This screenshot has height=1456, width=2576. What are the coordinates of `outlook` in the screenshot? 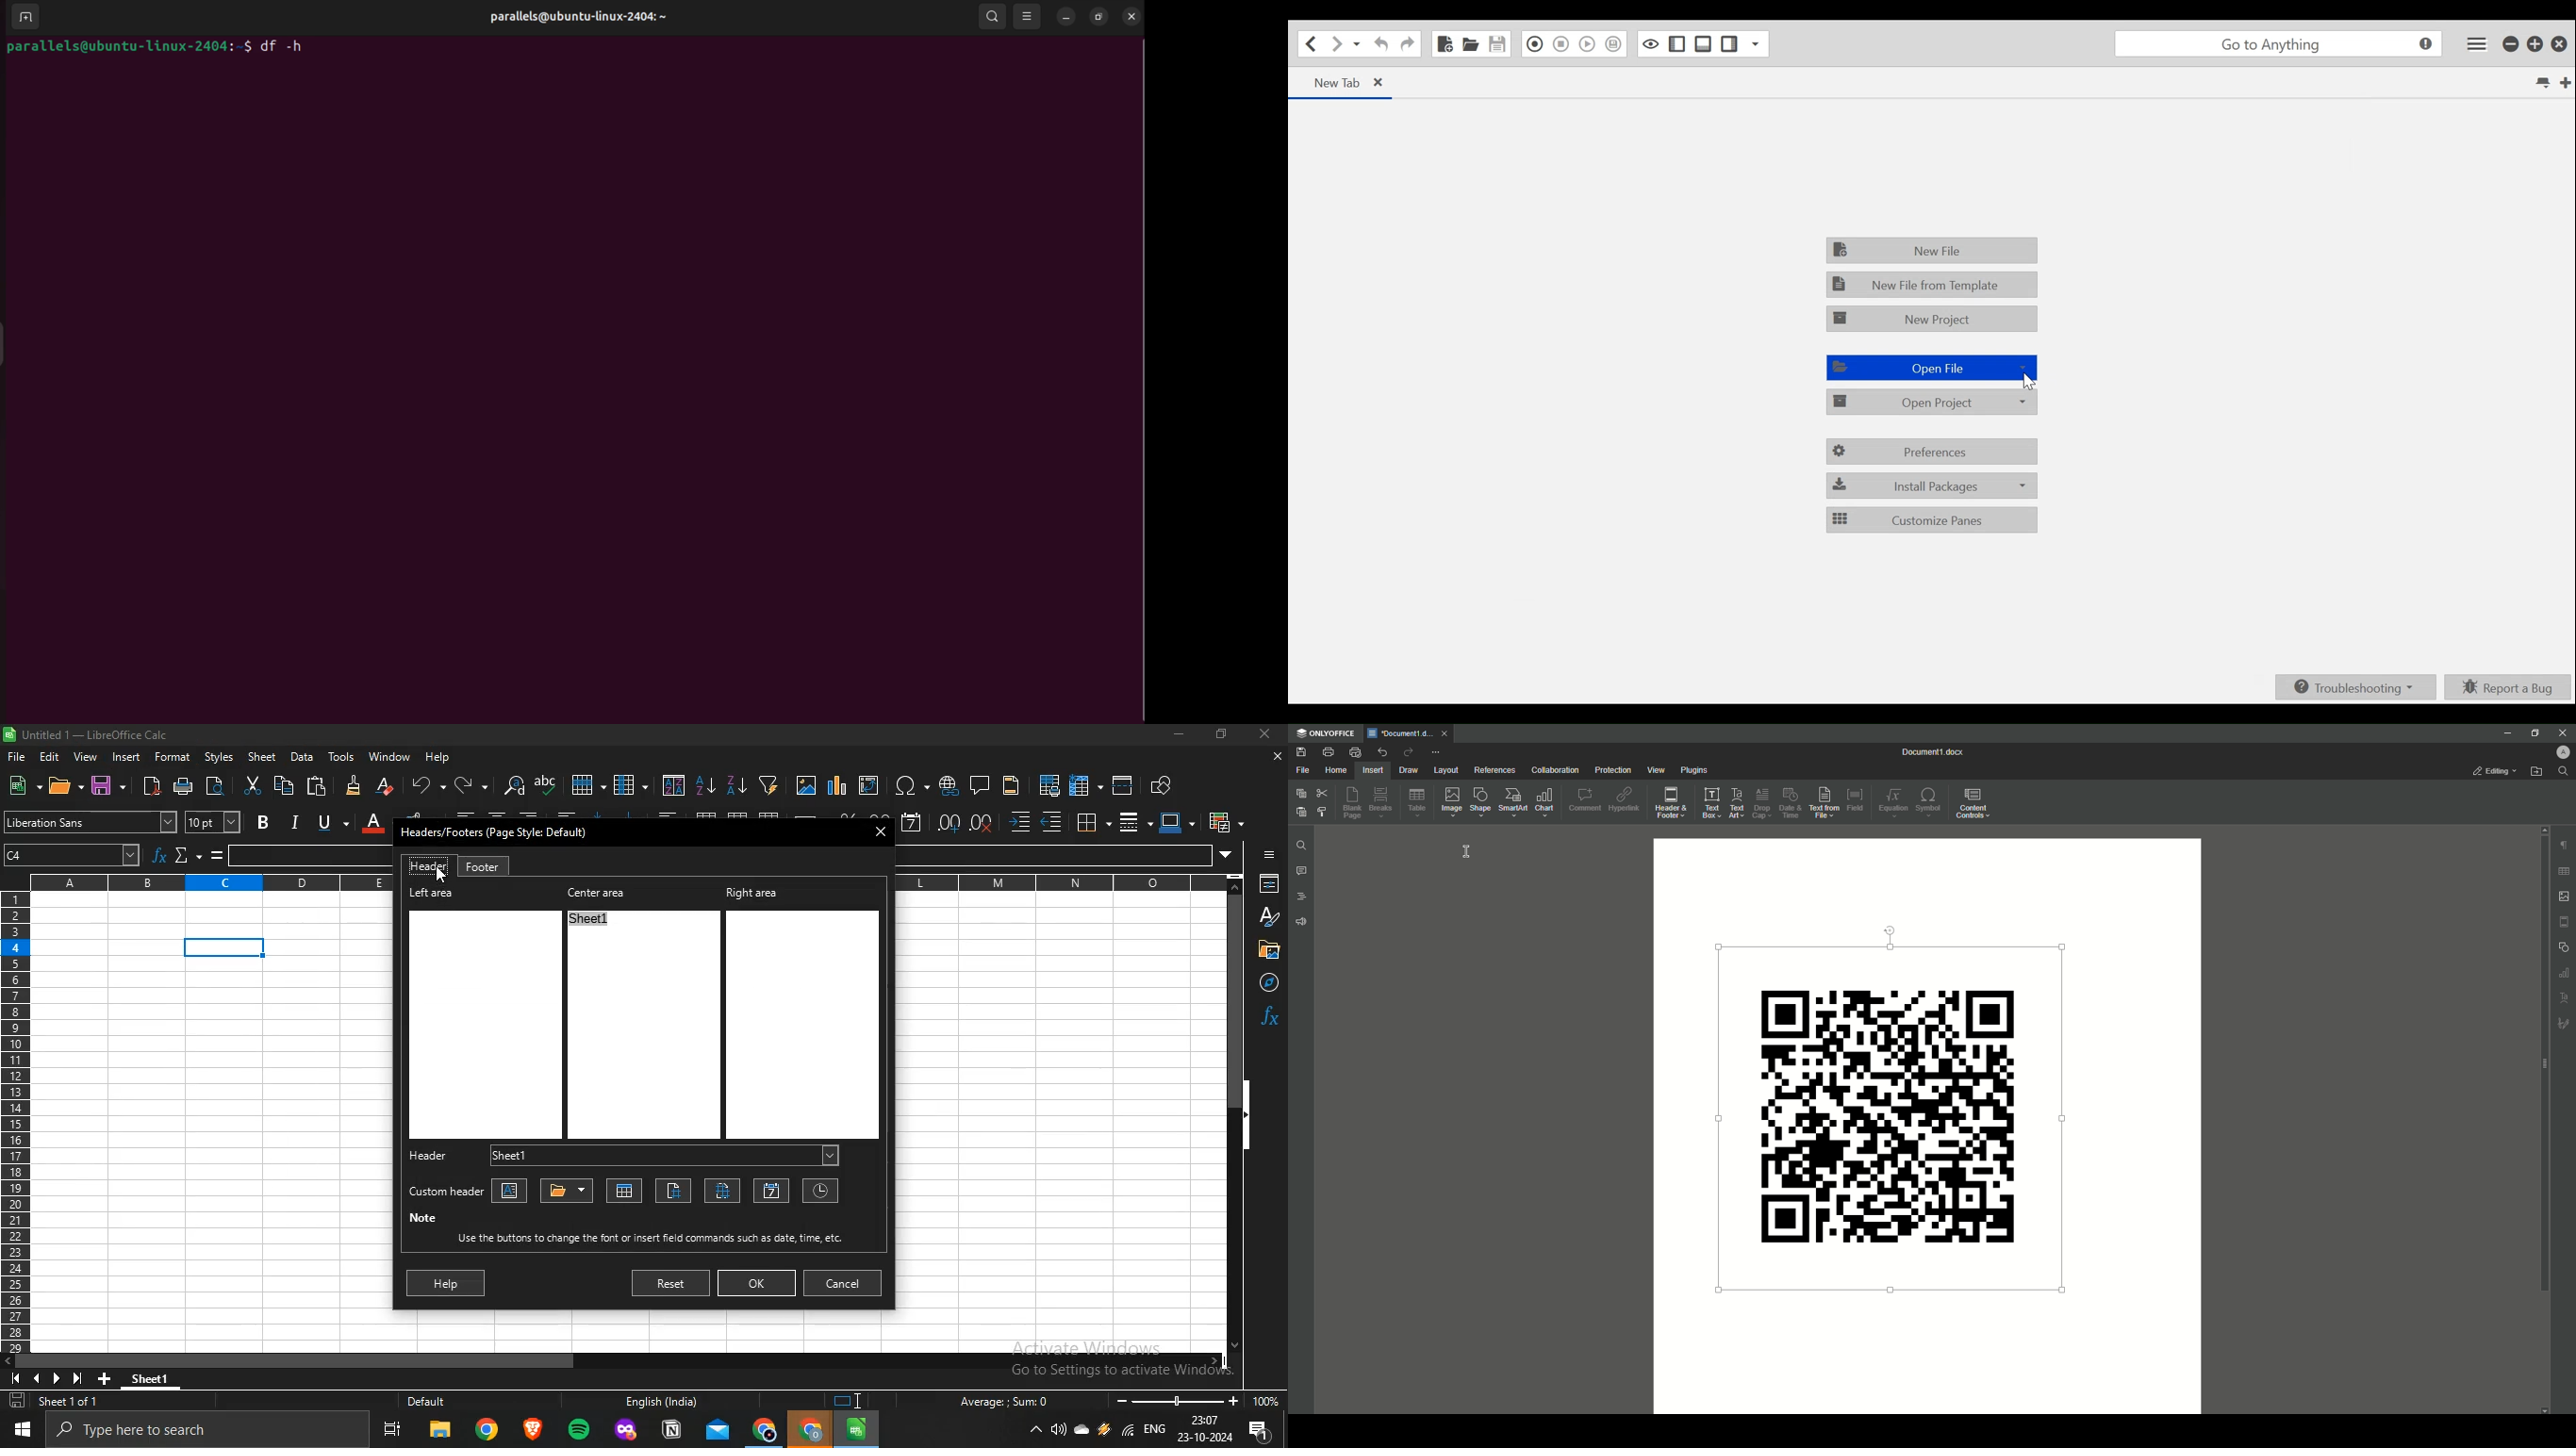 It's located at (718, 1431).